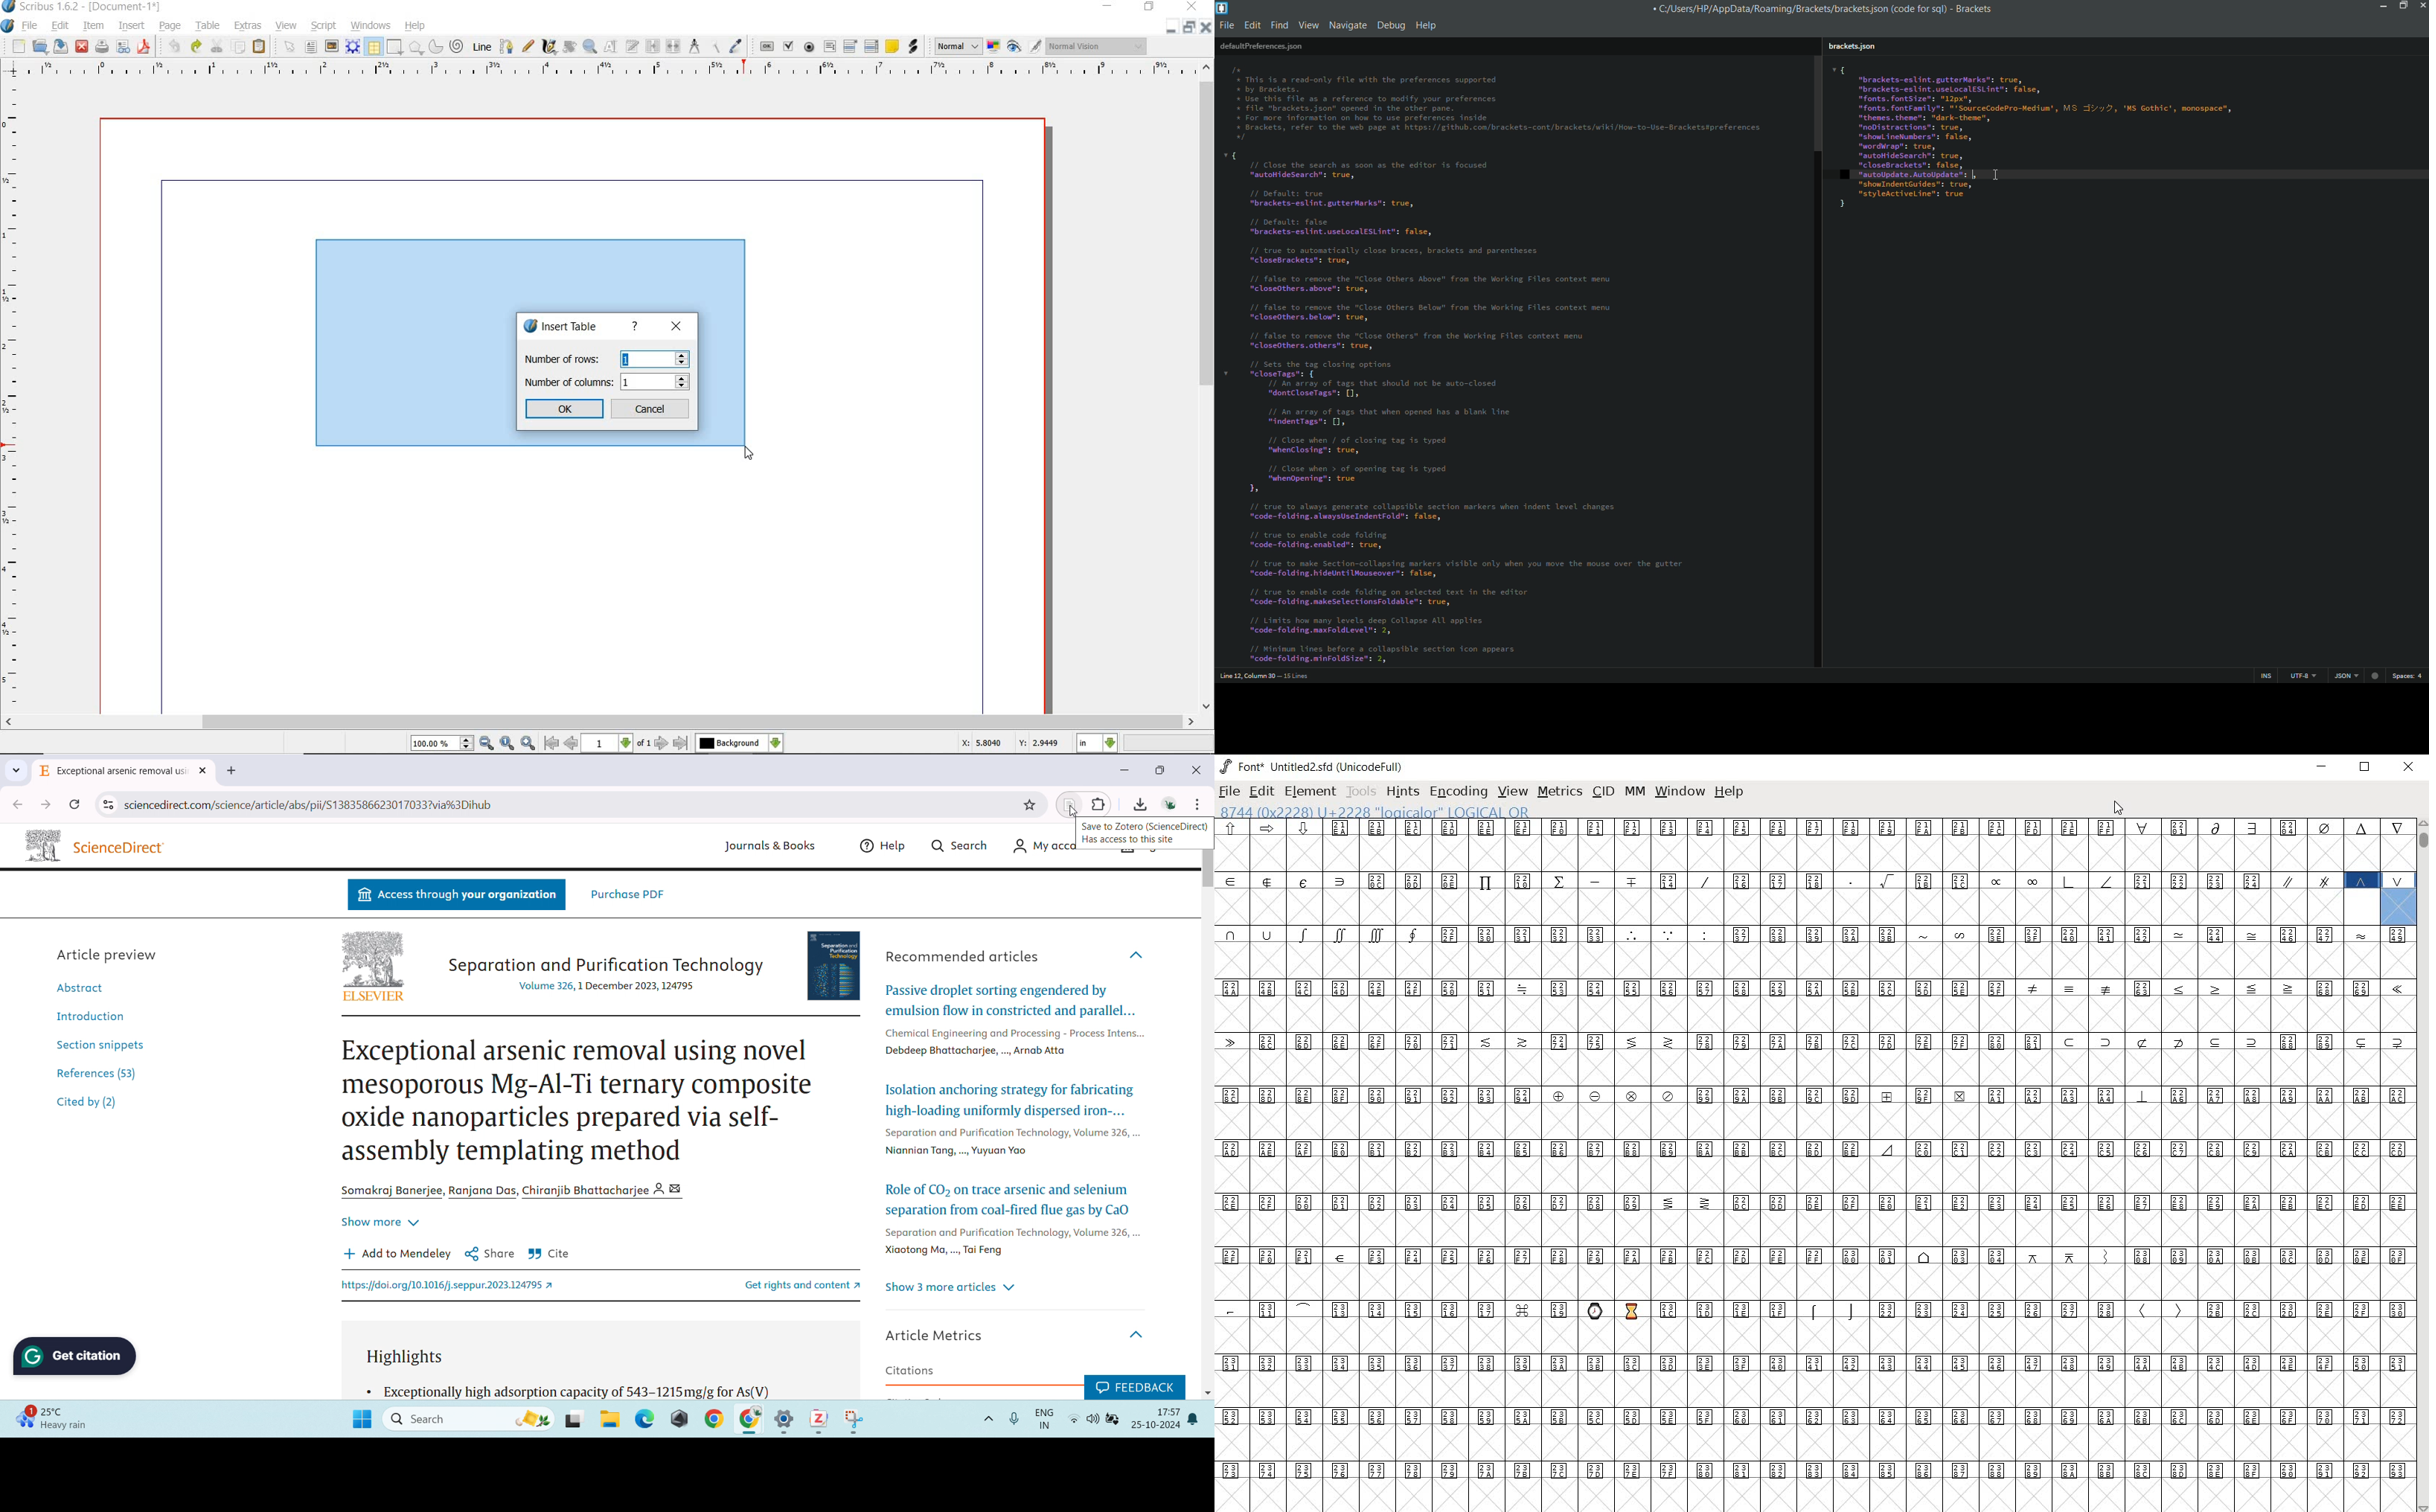  What do you see at coordinates (490, 1253) in the screenshot?
I see `Share` at bounding box center [490, 1253].